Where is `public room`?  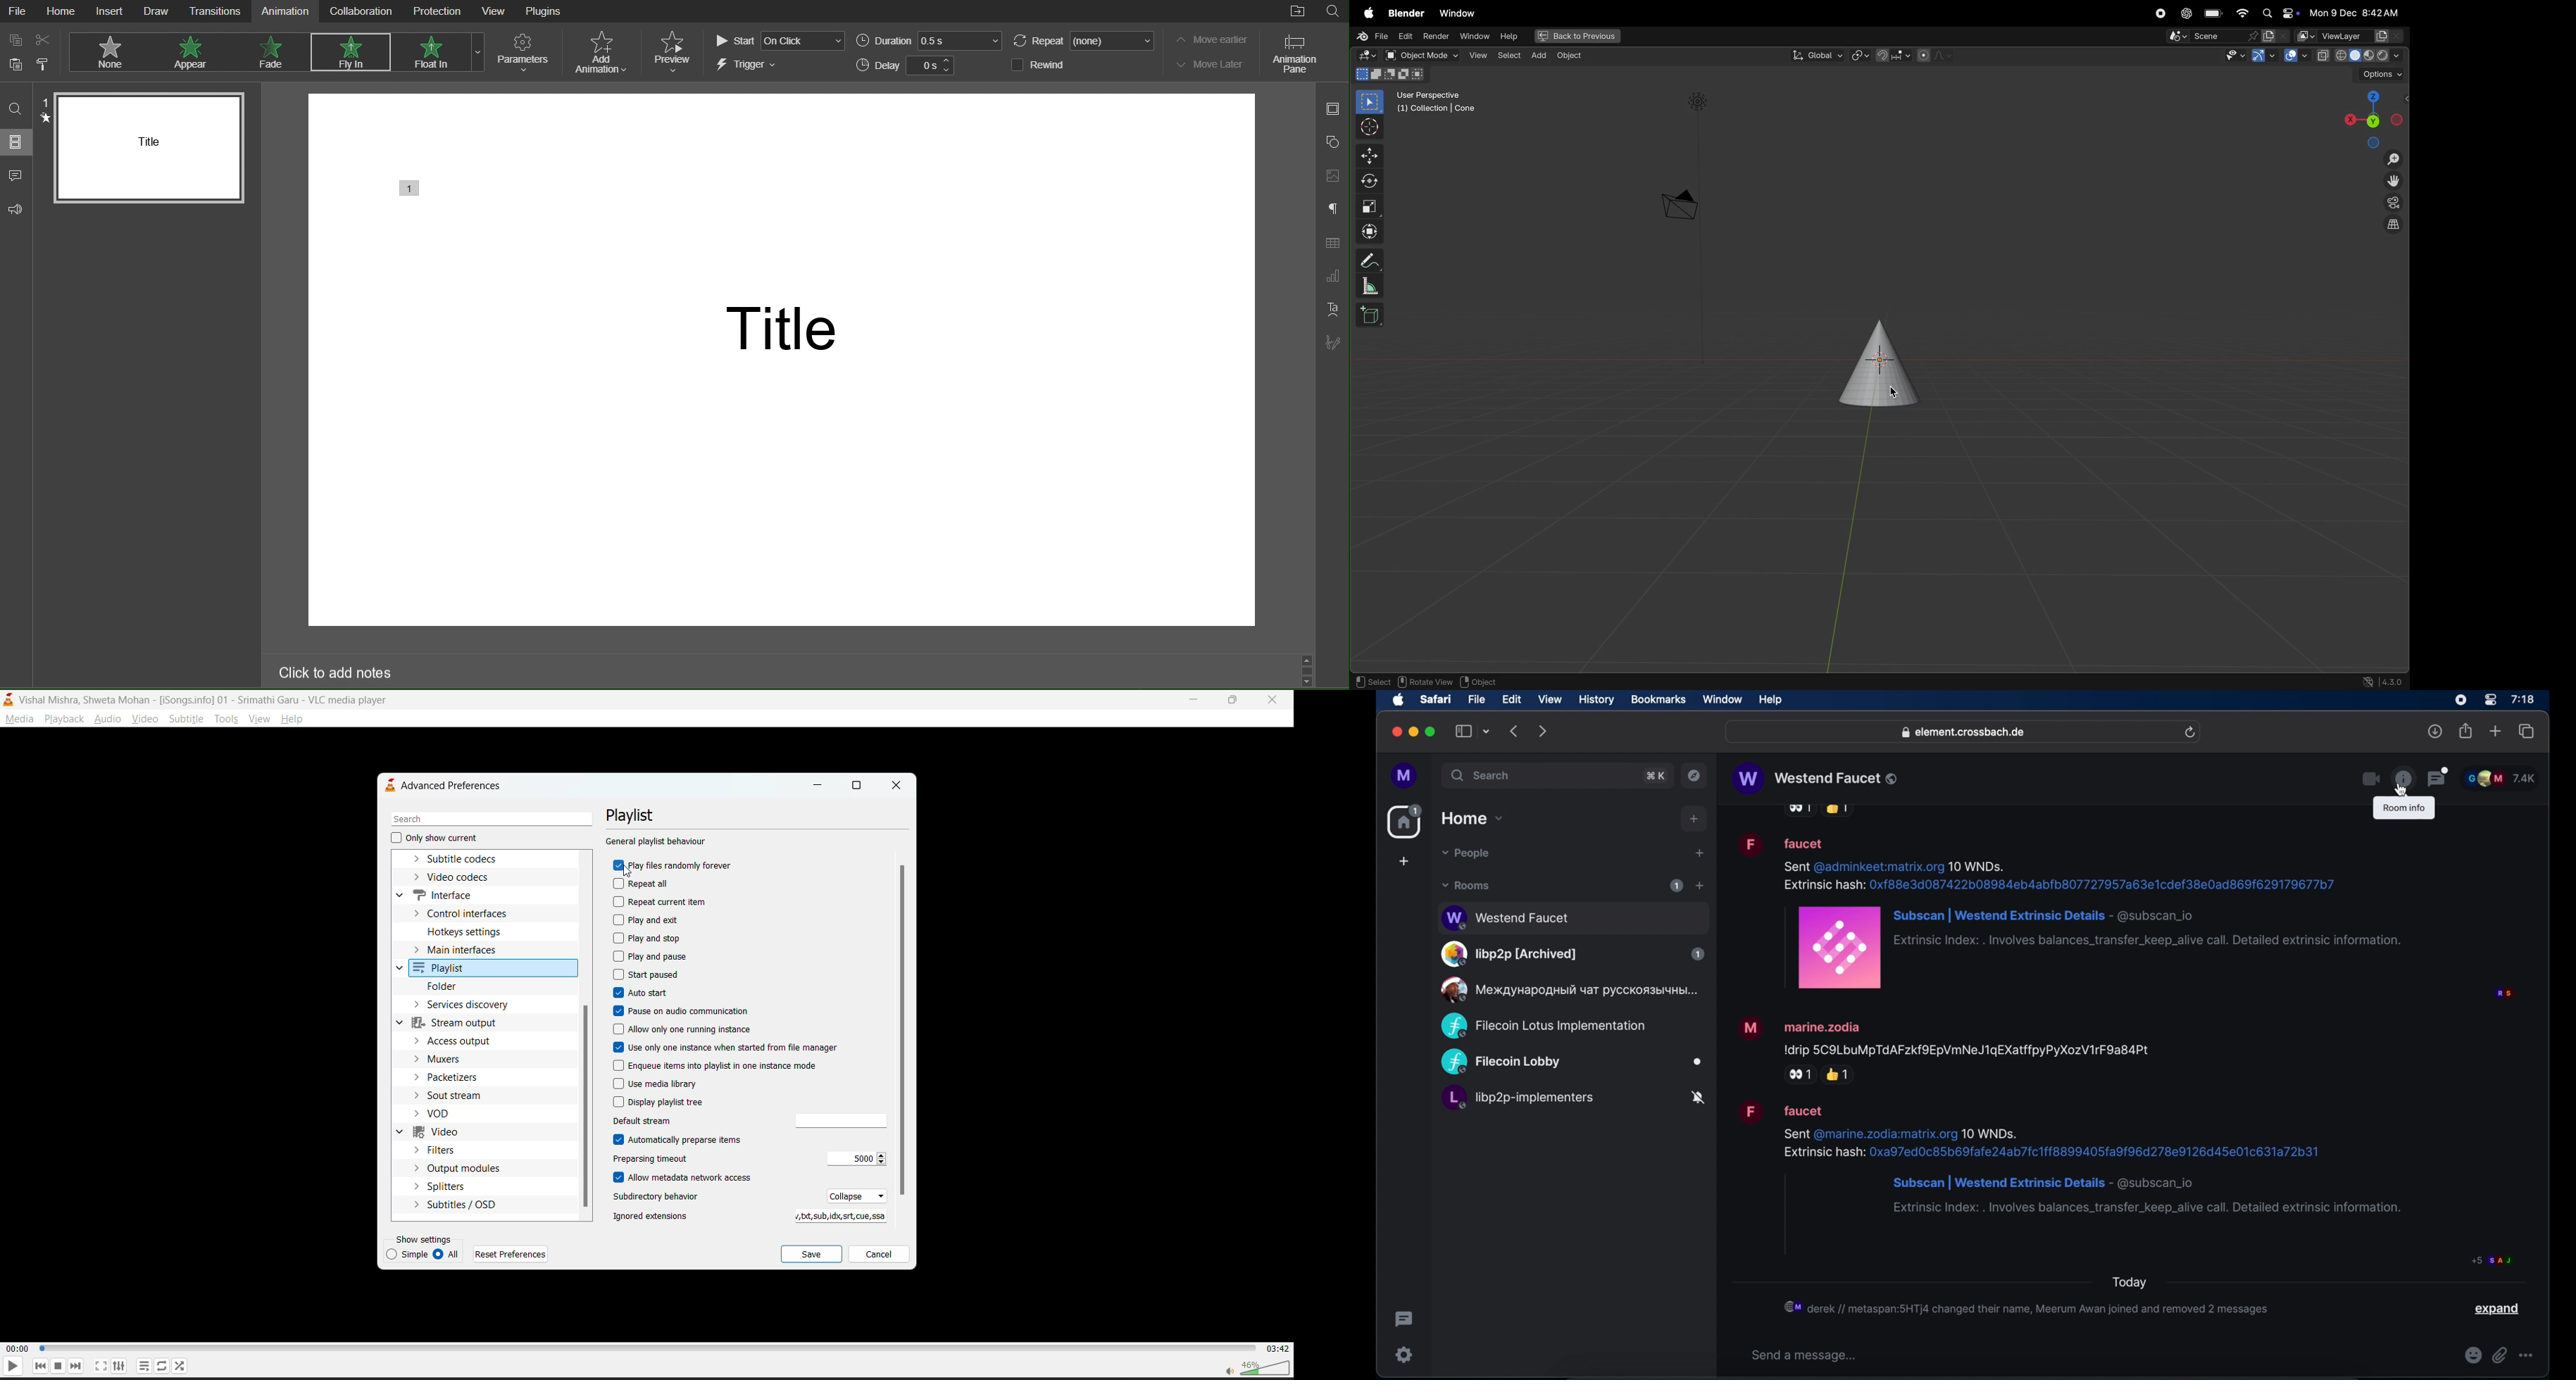 public room is located at coordinates (1572, 916).